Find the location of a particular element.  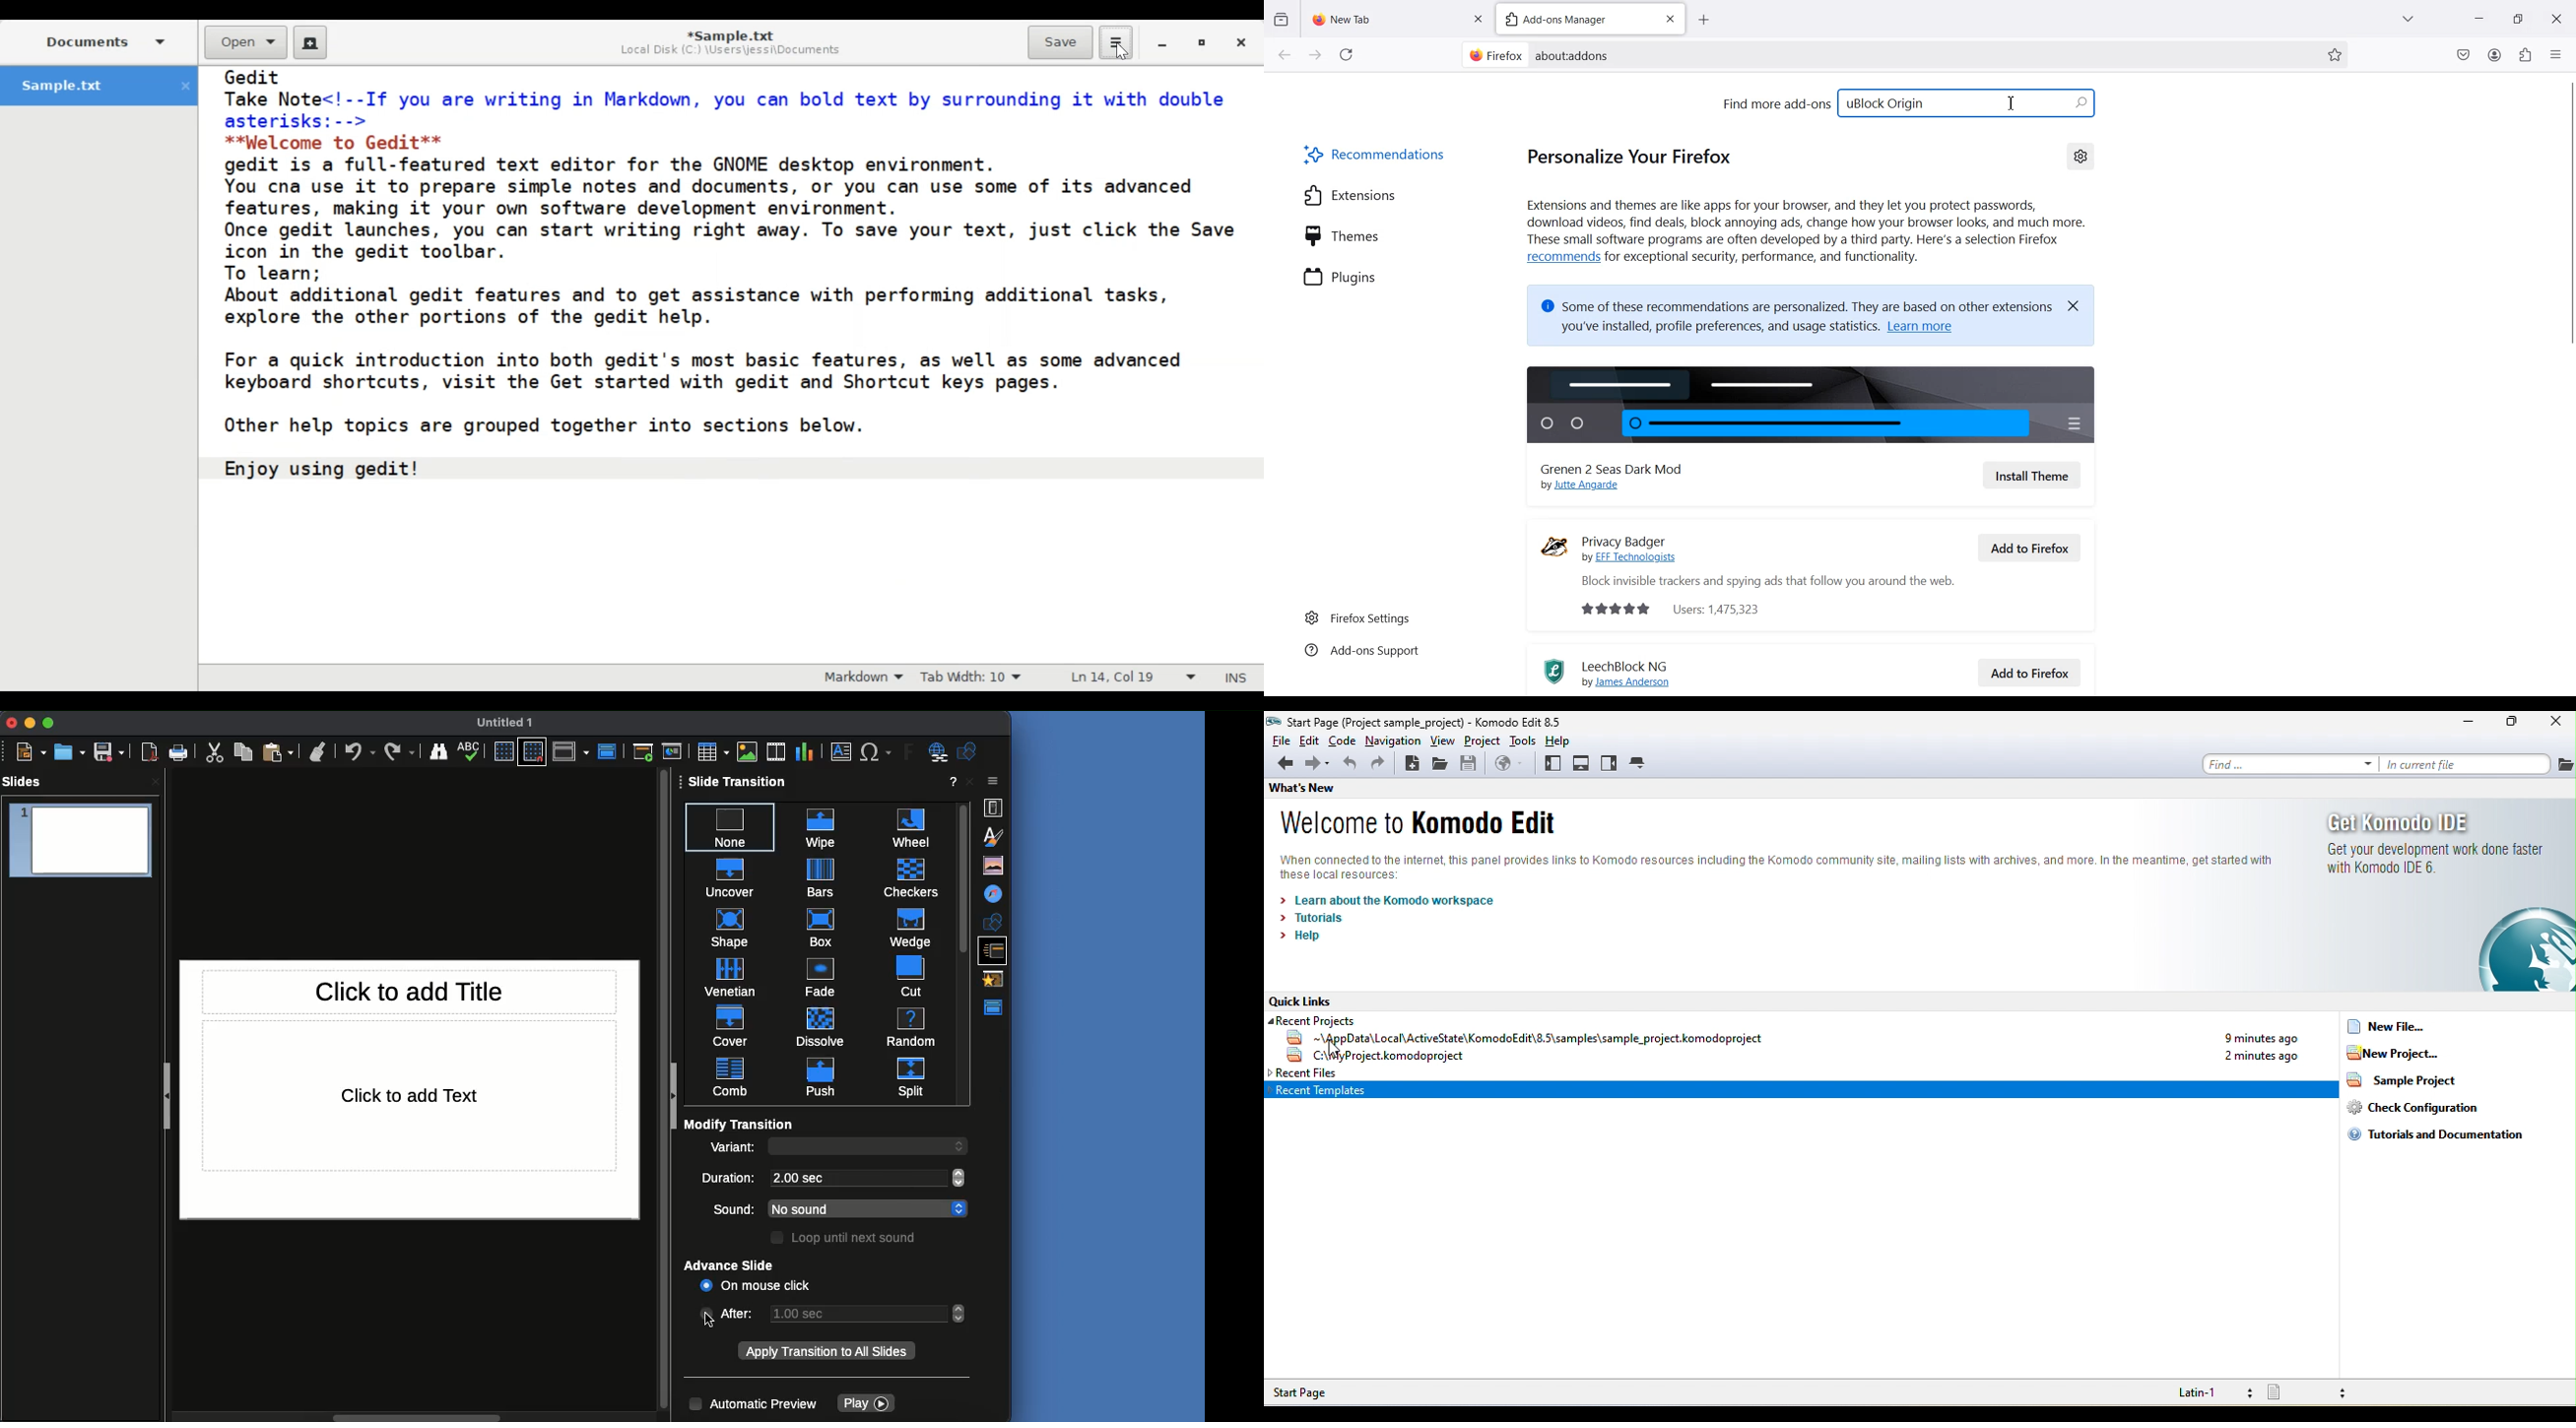

you've installed, profile preferences, and usage statistics. is located at coordinates (1710, 329).